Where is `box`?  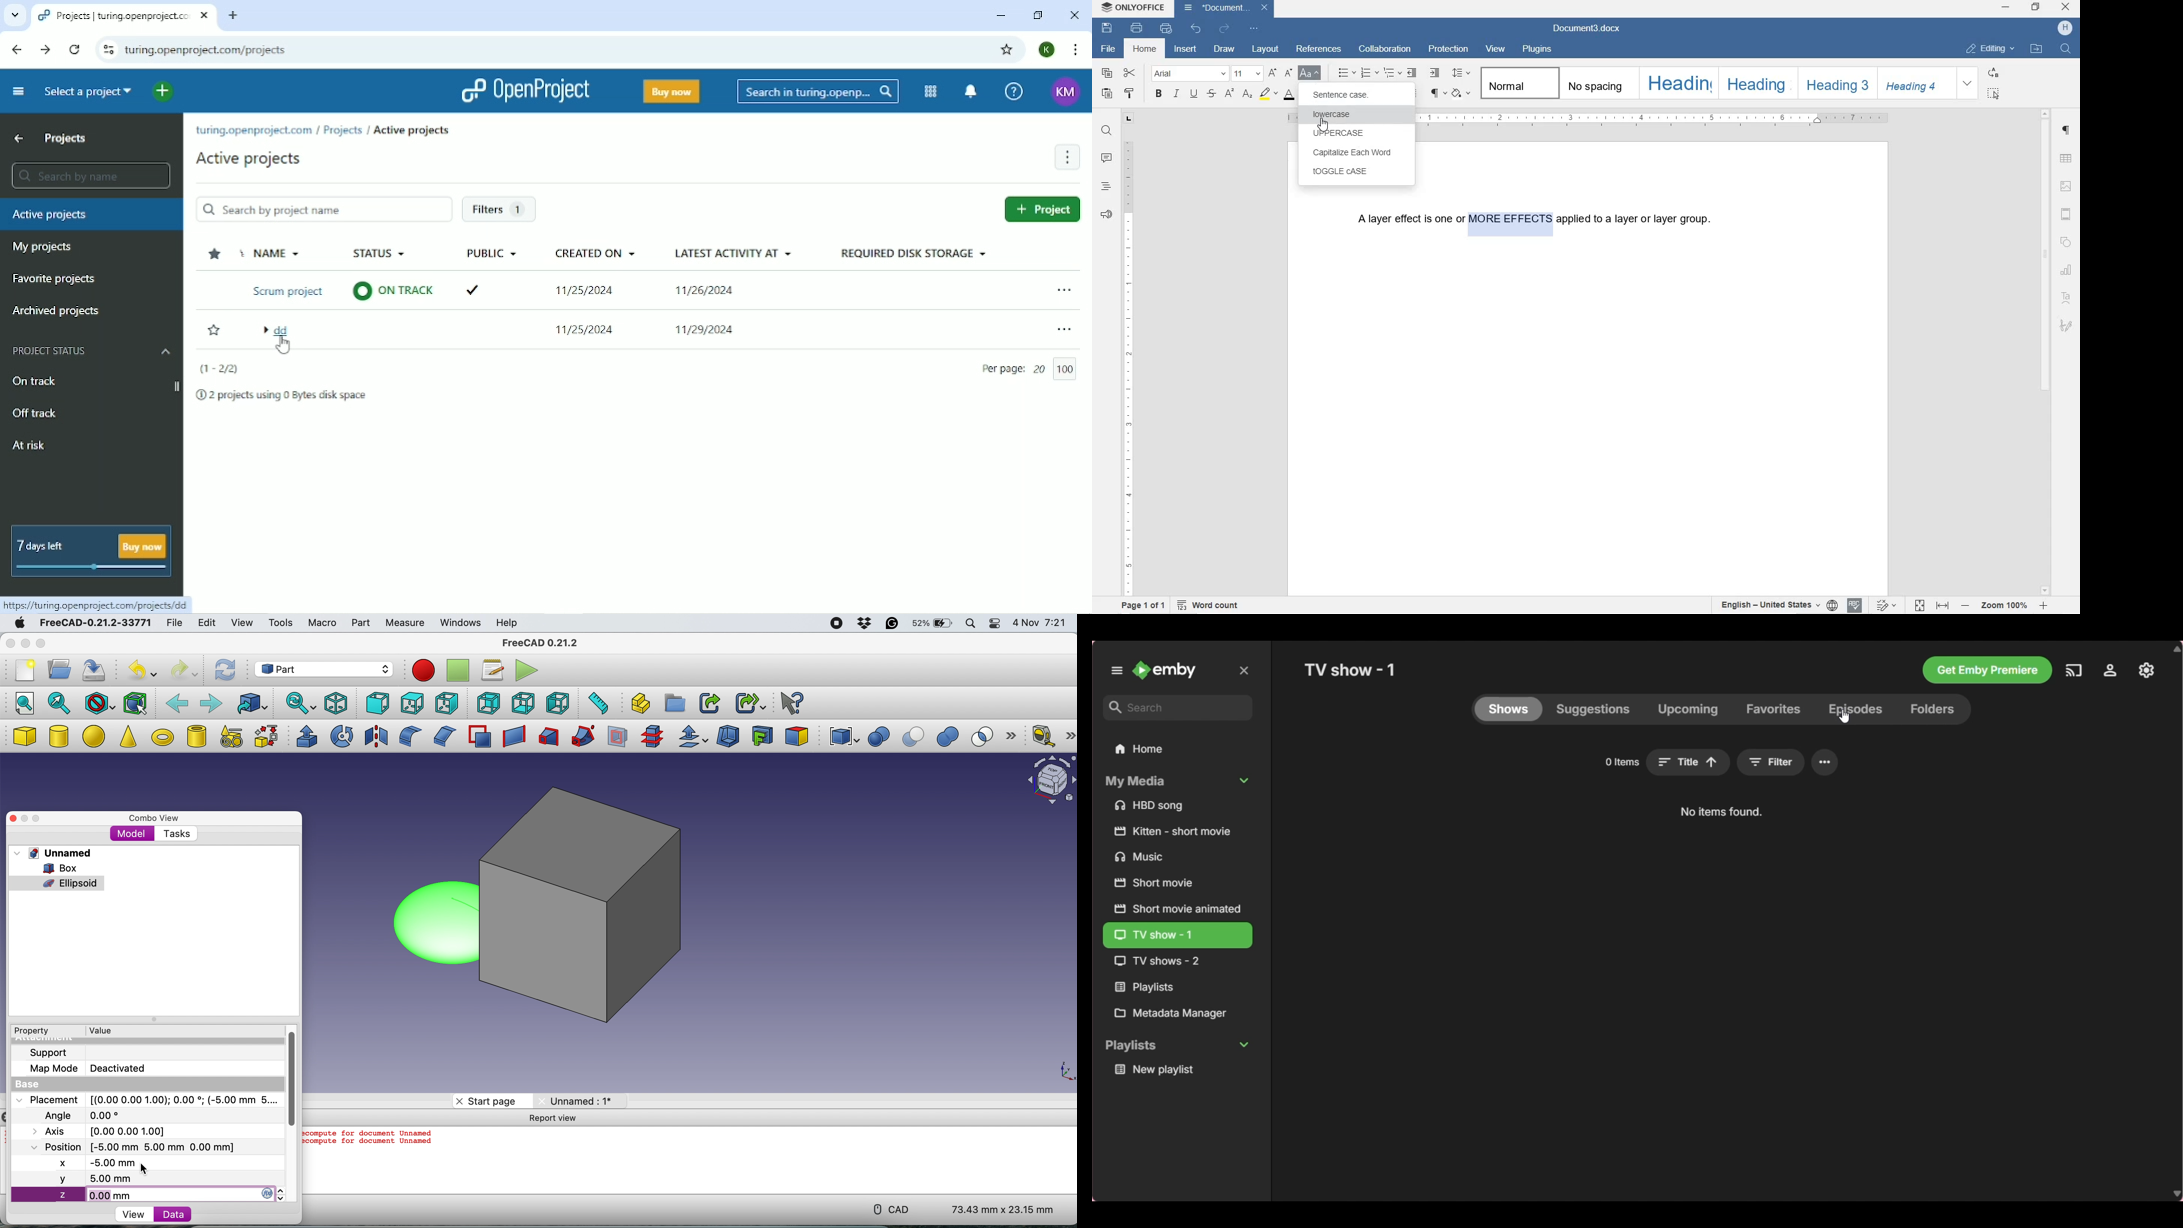
box is located at coordinates (24, 737).